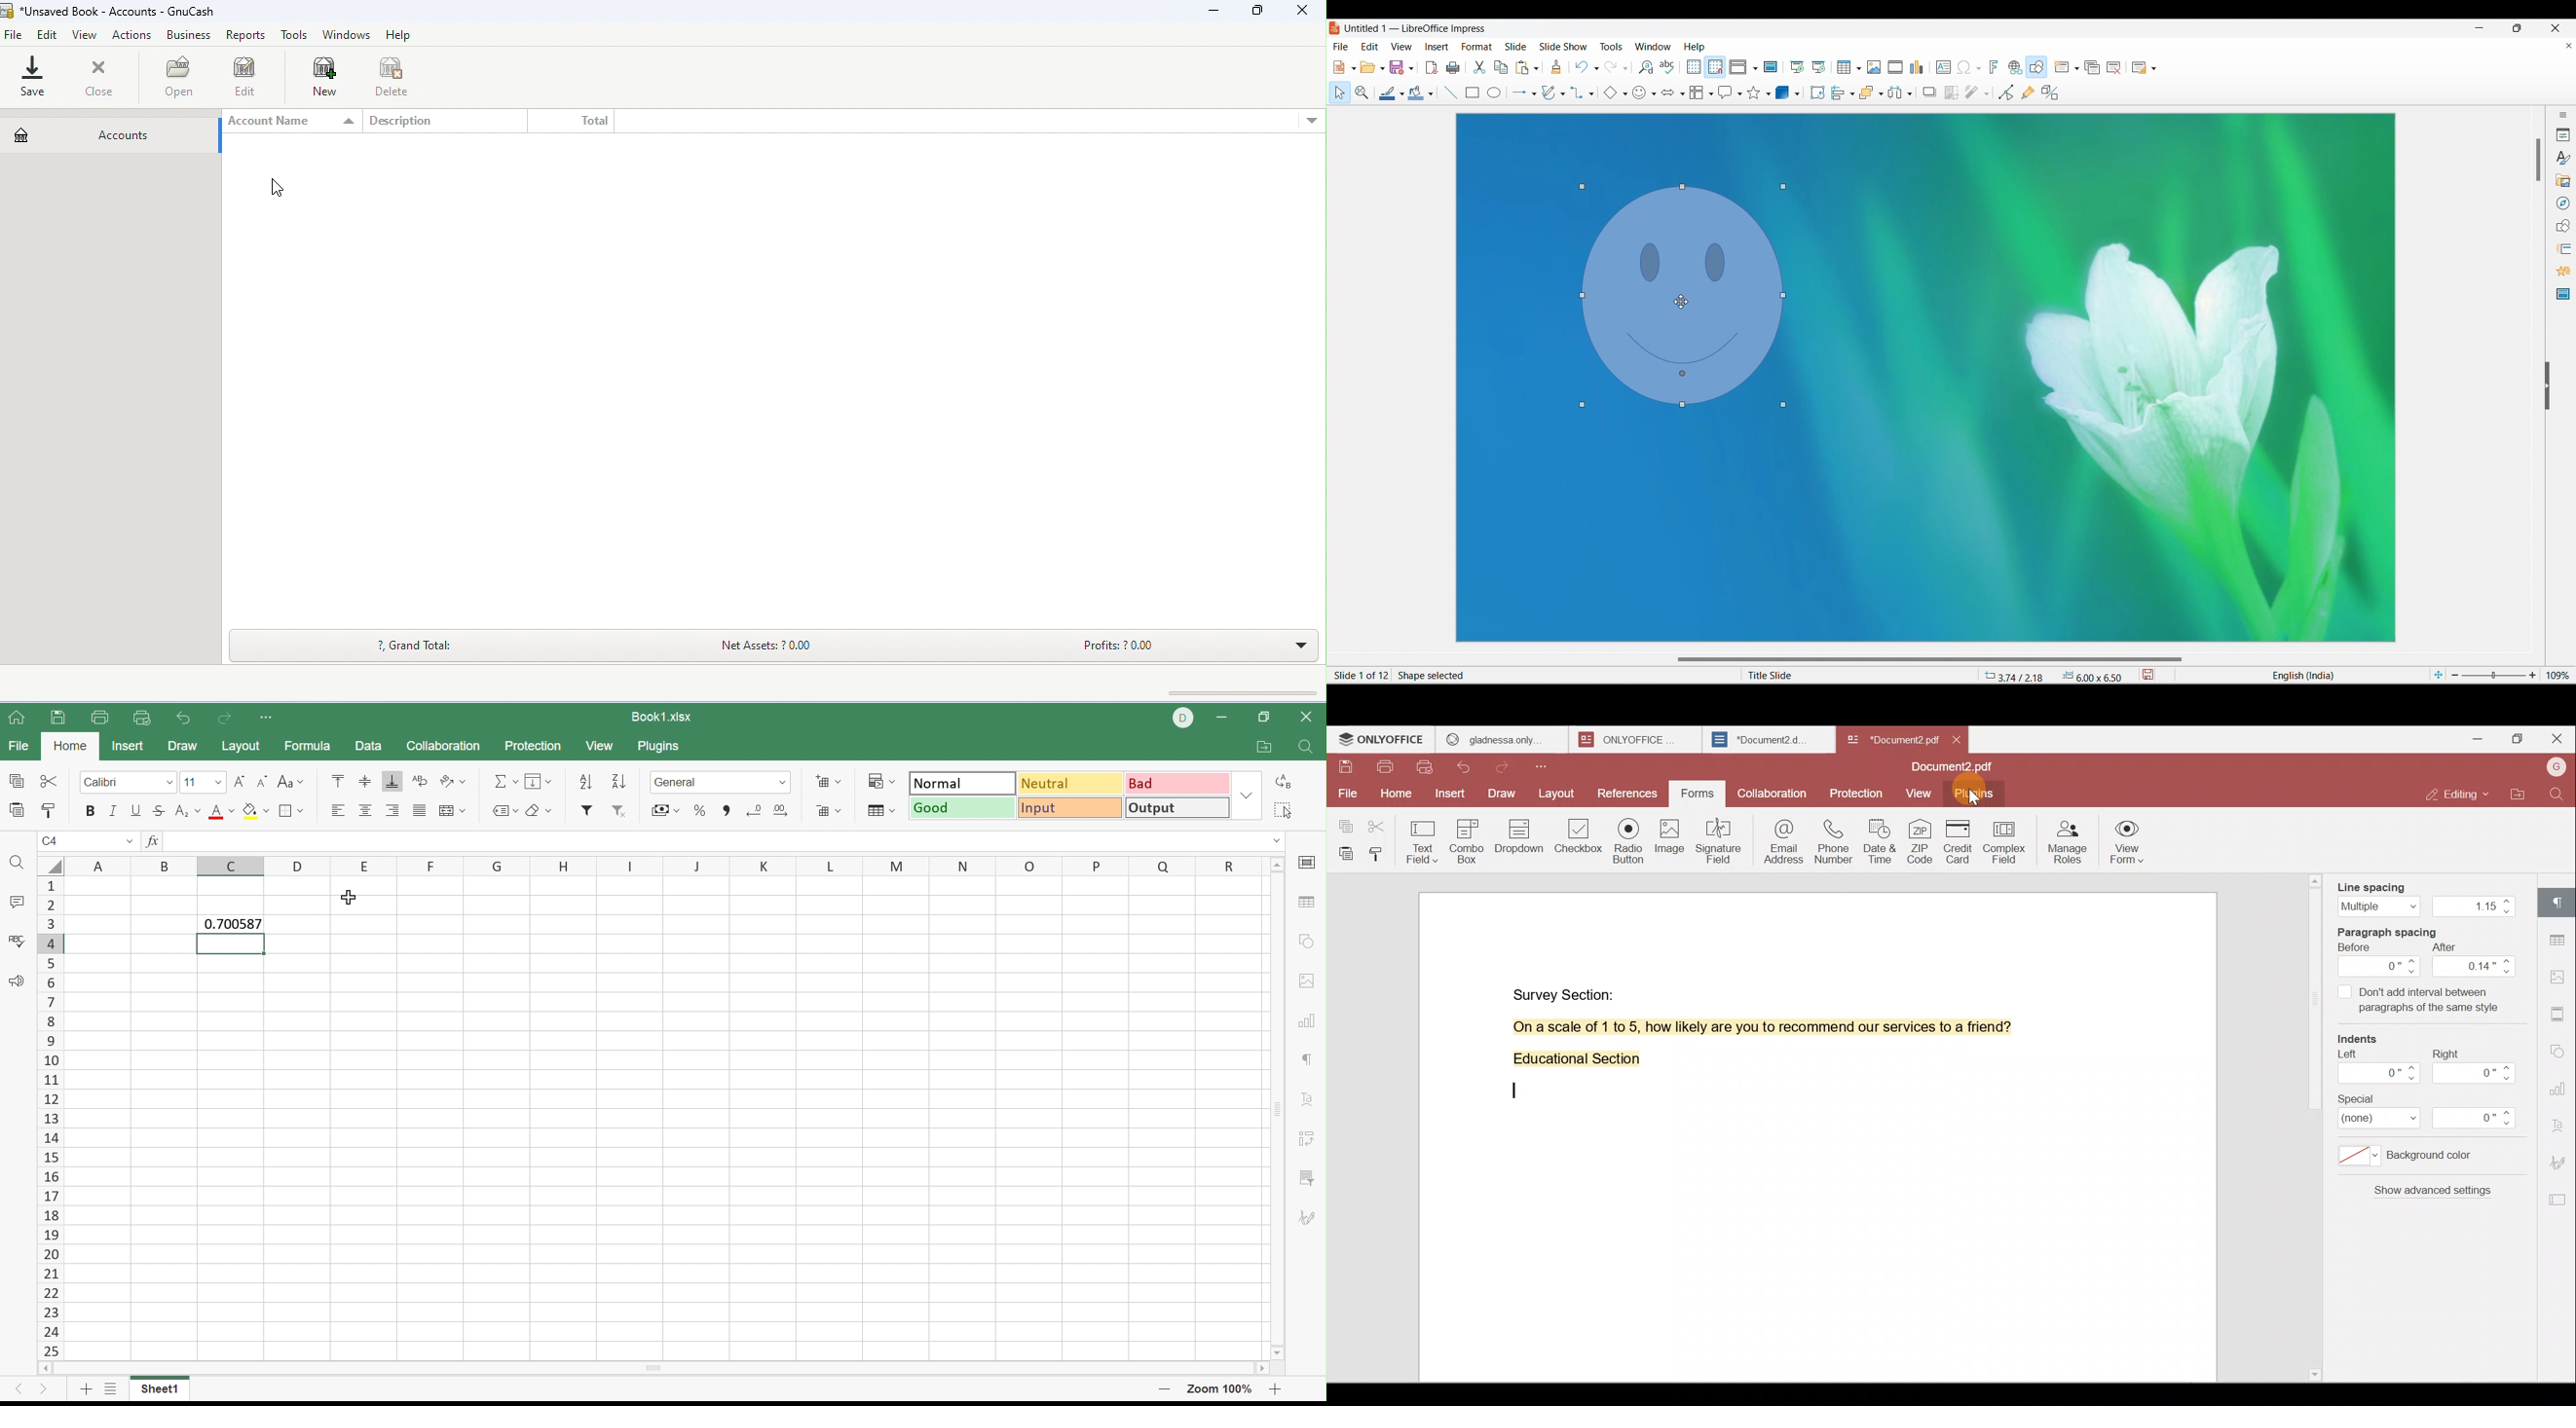  I want to click on Draw, so click(182, 744).